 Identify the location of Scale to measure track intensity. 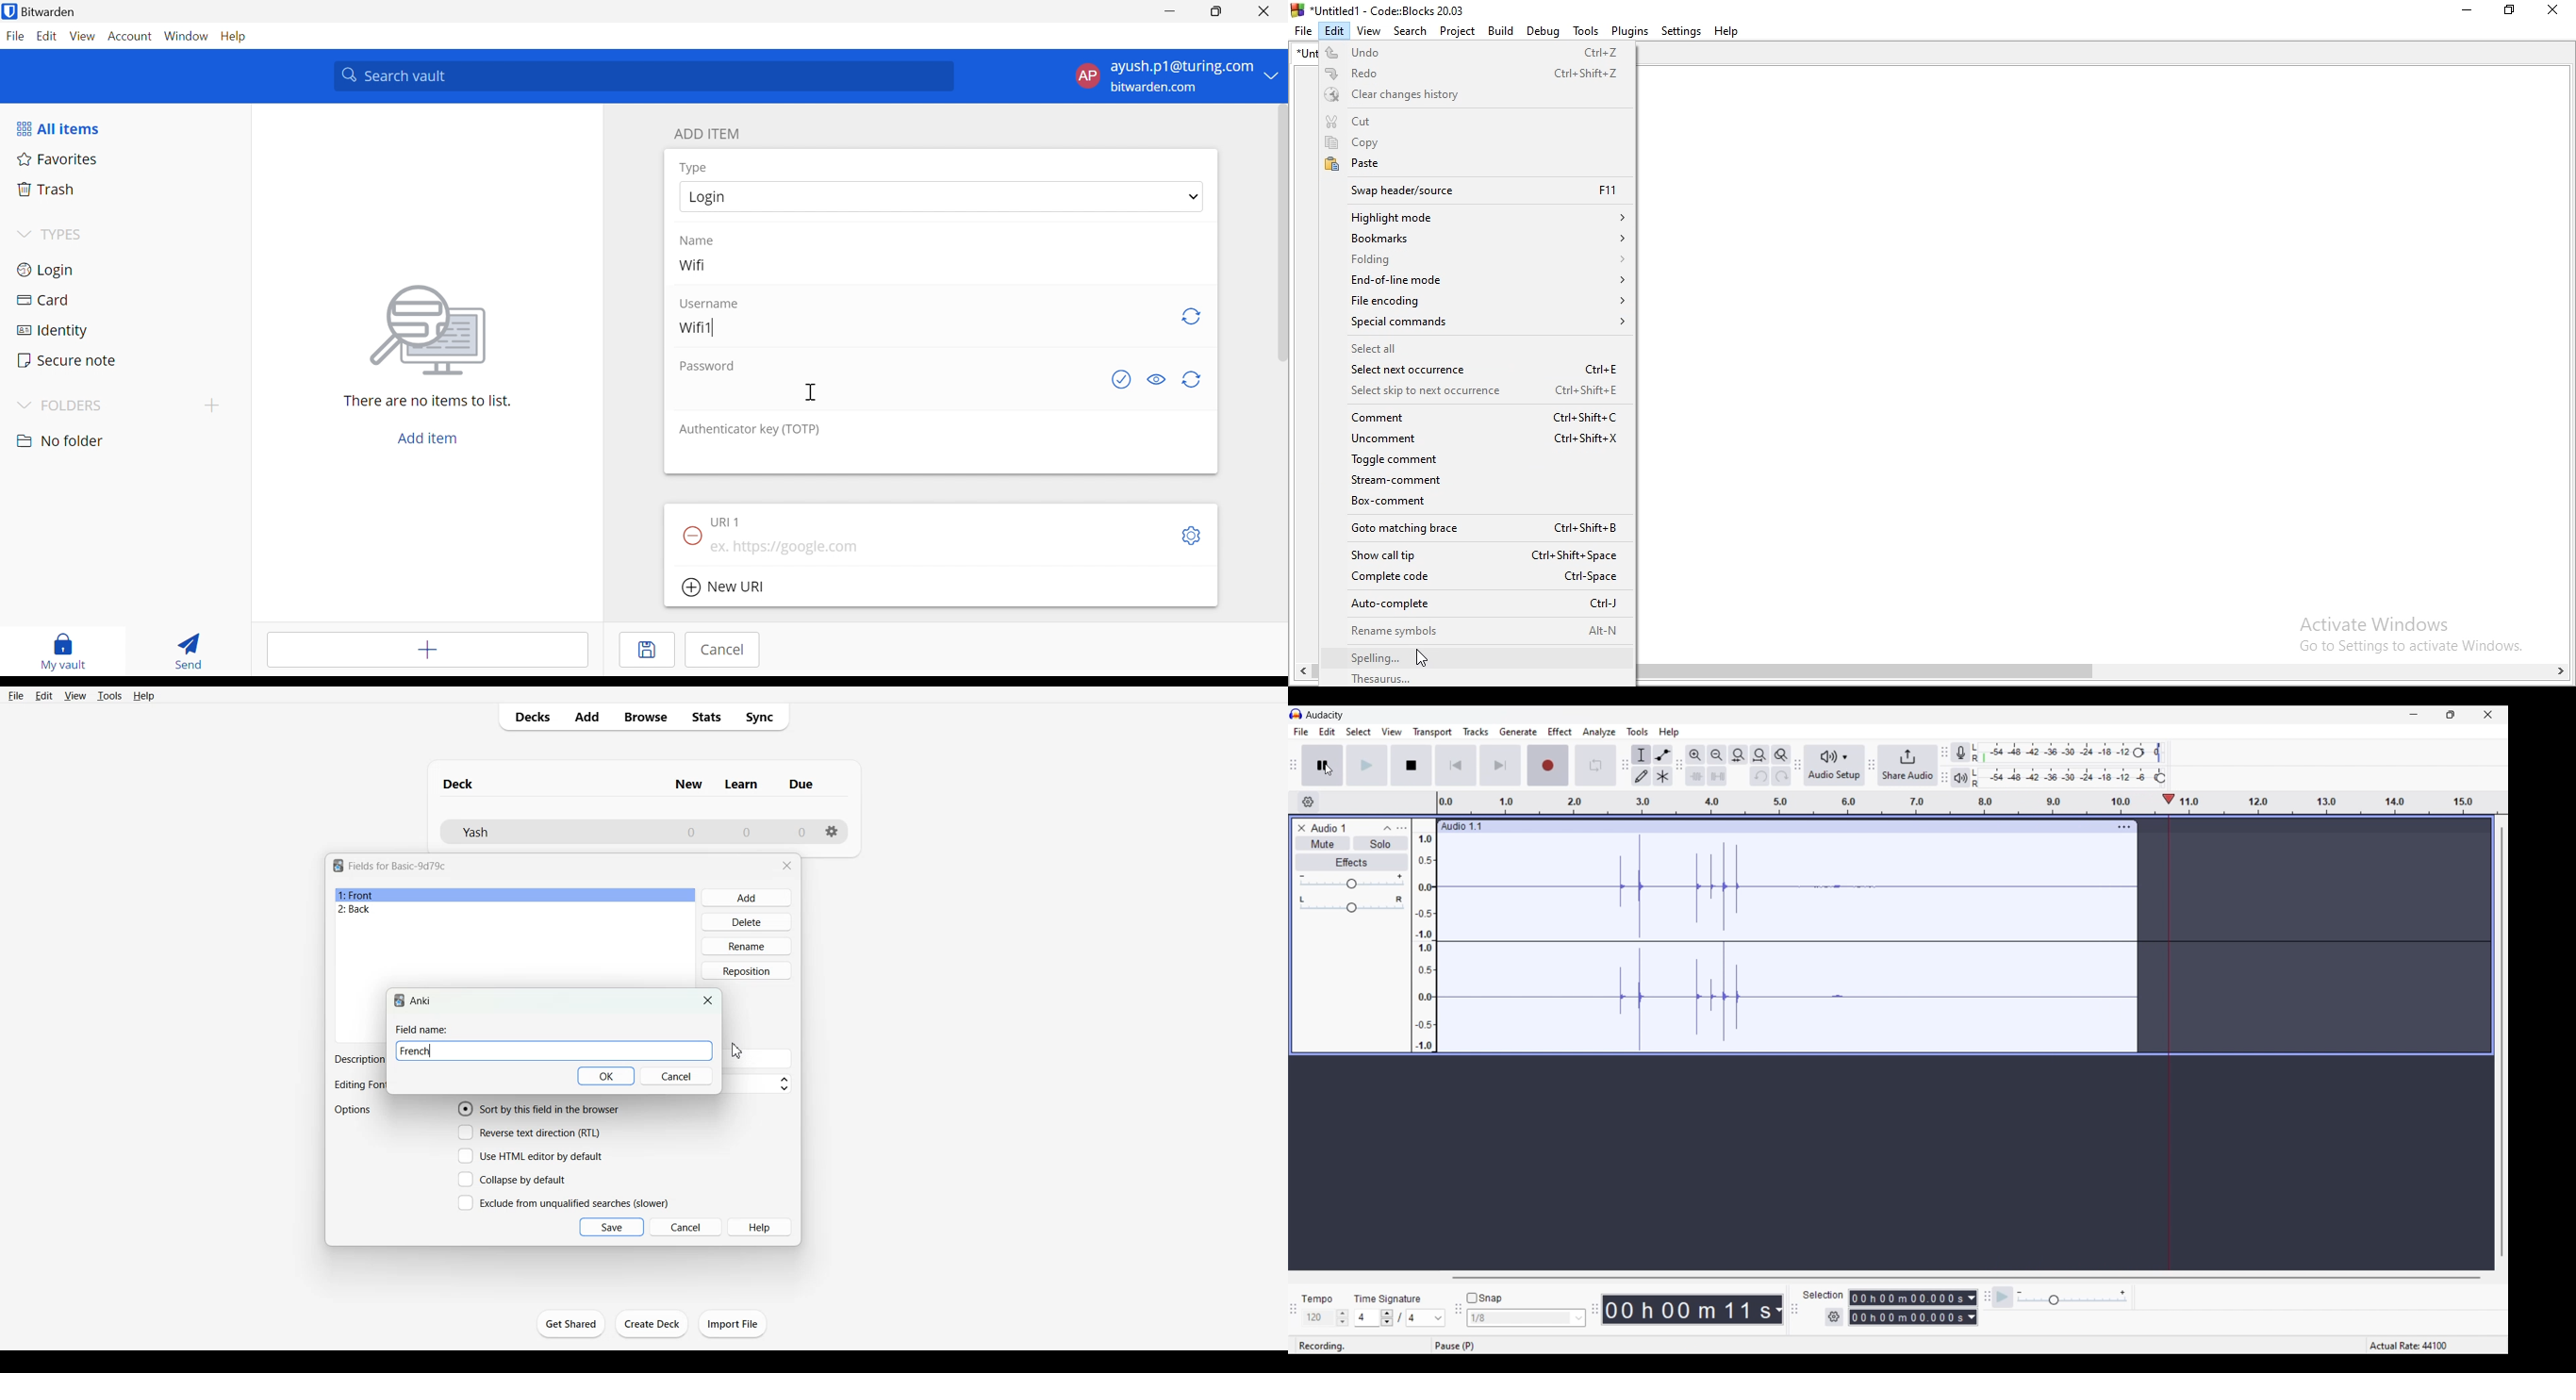
(1424, 935).